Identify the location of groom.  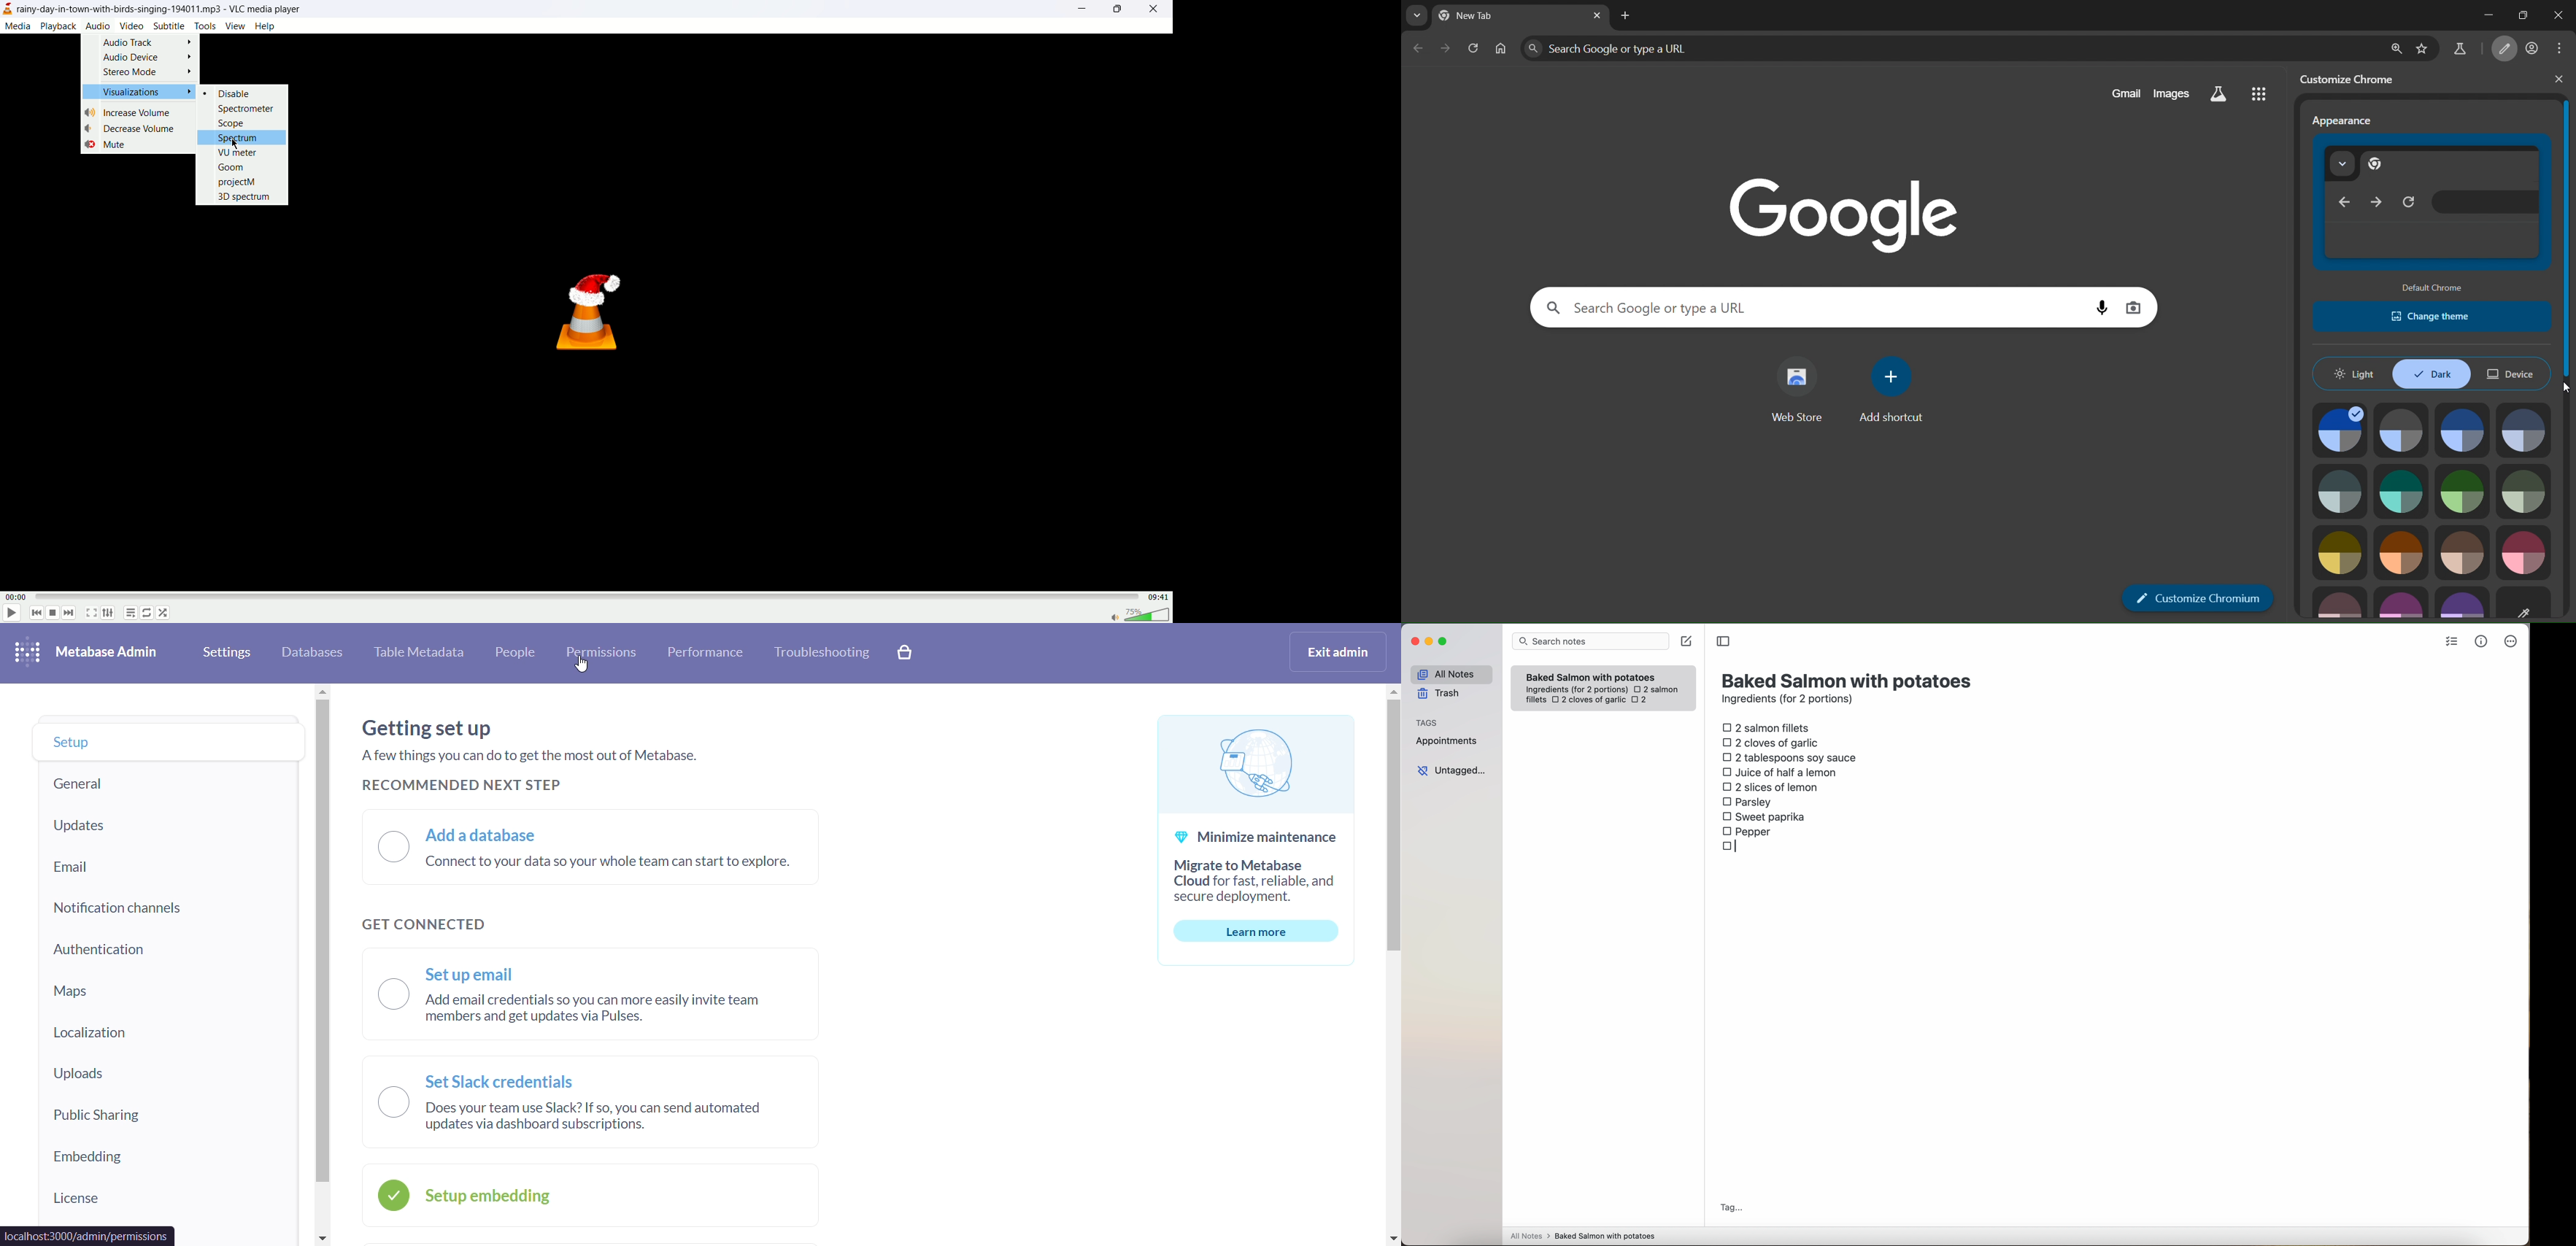
(232, 166).